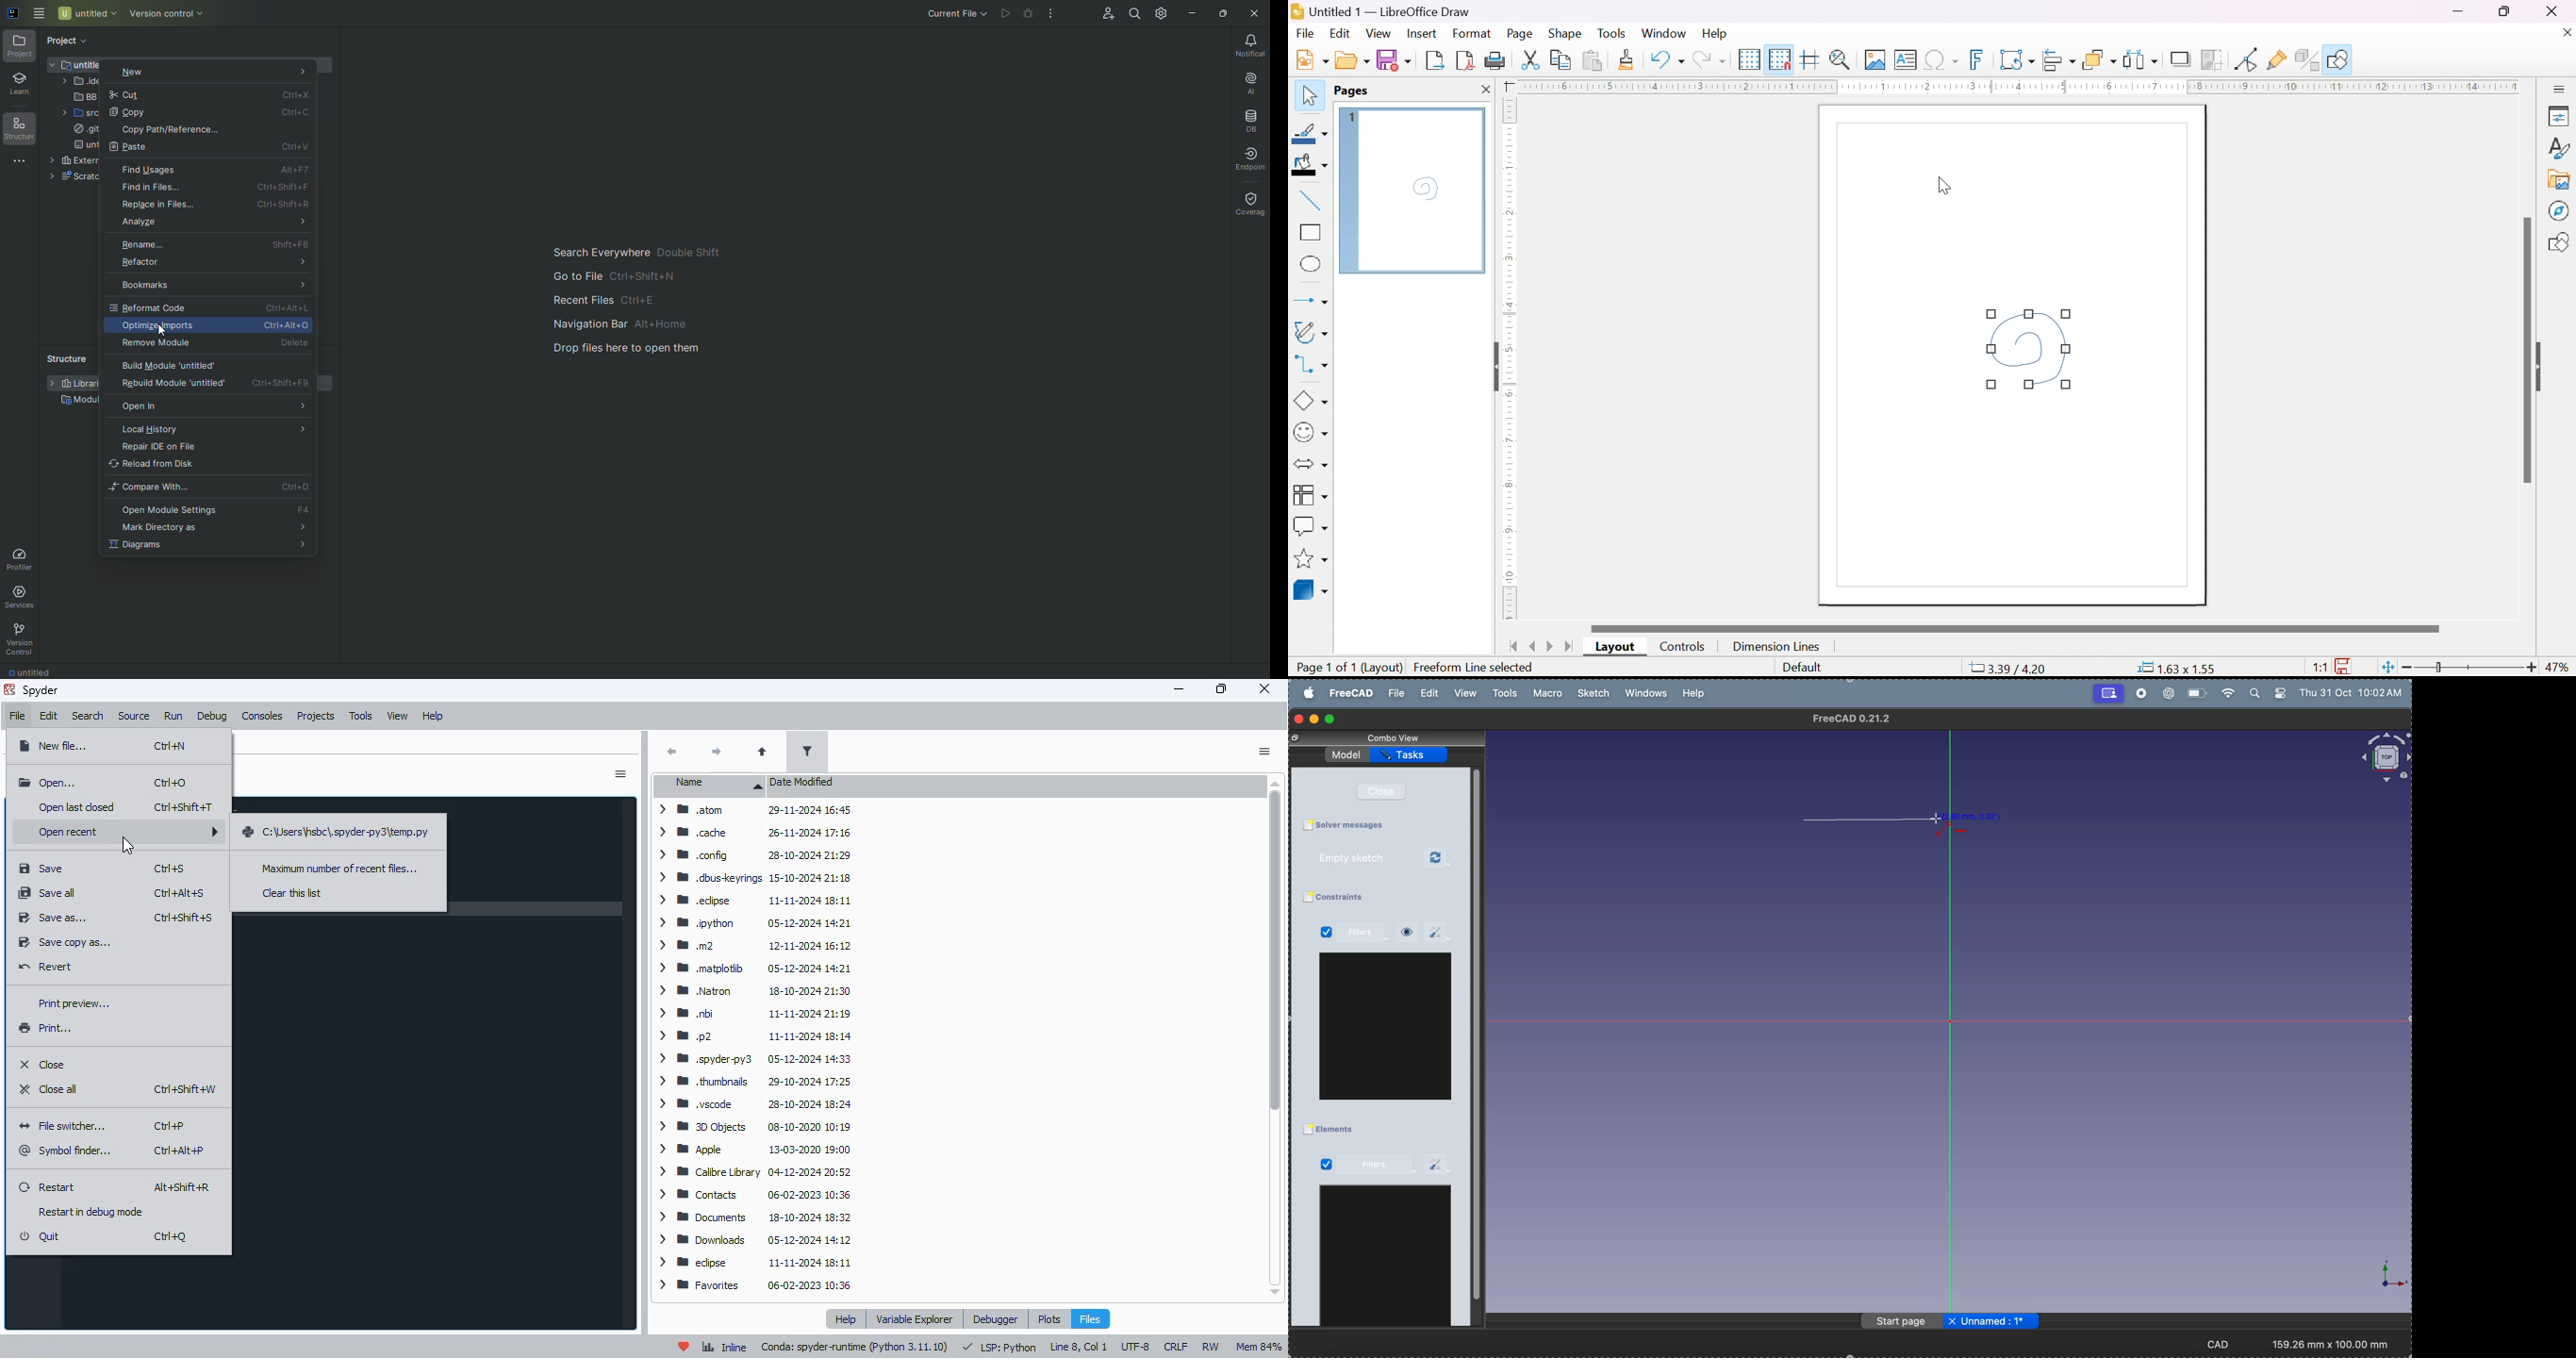 The height and width of the screenshot is (1372, 2576). What do you see at coordinates (66, 1126) in the screenshot?
I see `file switcher` at bounding box center [66, 1126].